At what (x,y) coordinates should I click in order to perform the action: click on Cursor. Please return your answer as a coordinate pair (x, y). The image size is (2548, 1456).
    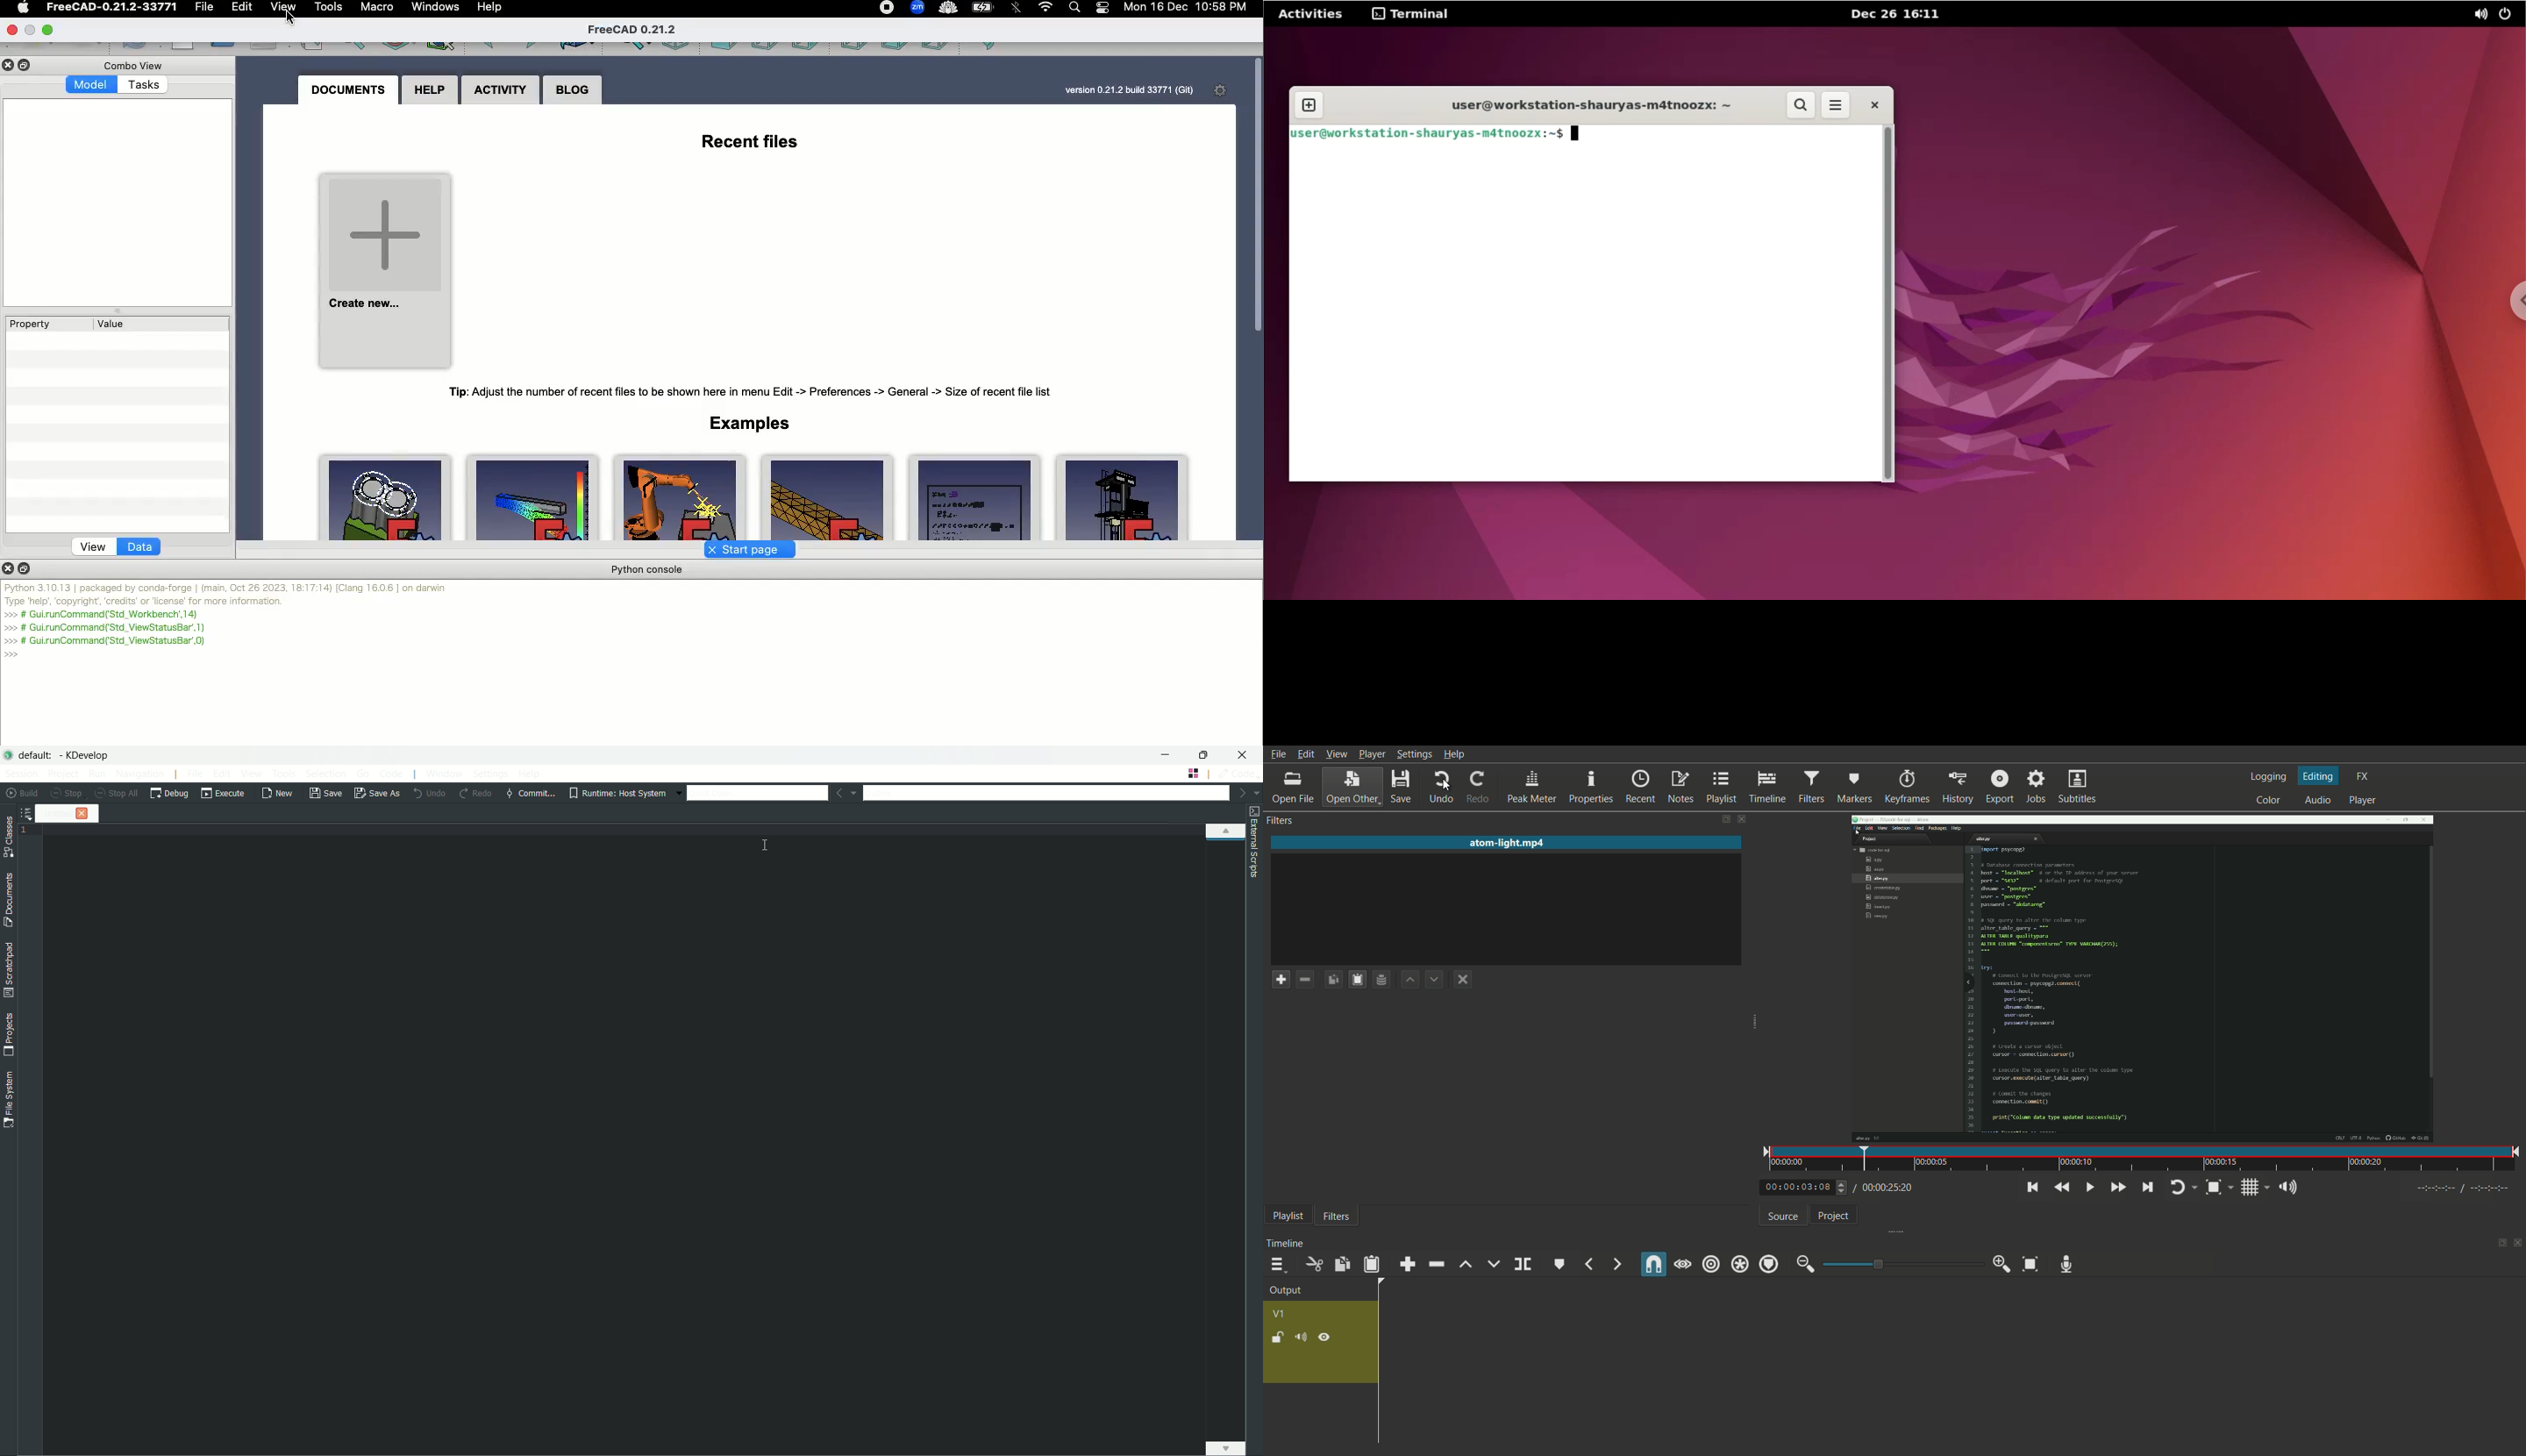
    Looking at the image, I should click on (294, 17).